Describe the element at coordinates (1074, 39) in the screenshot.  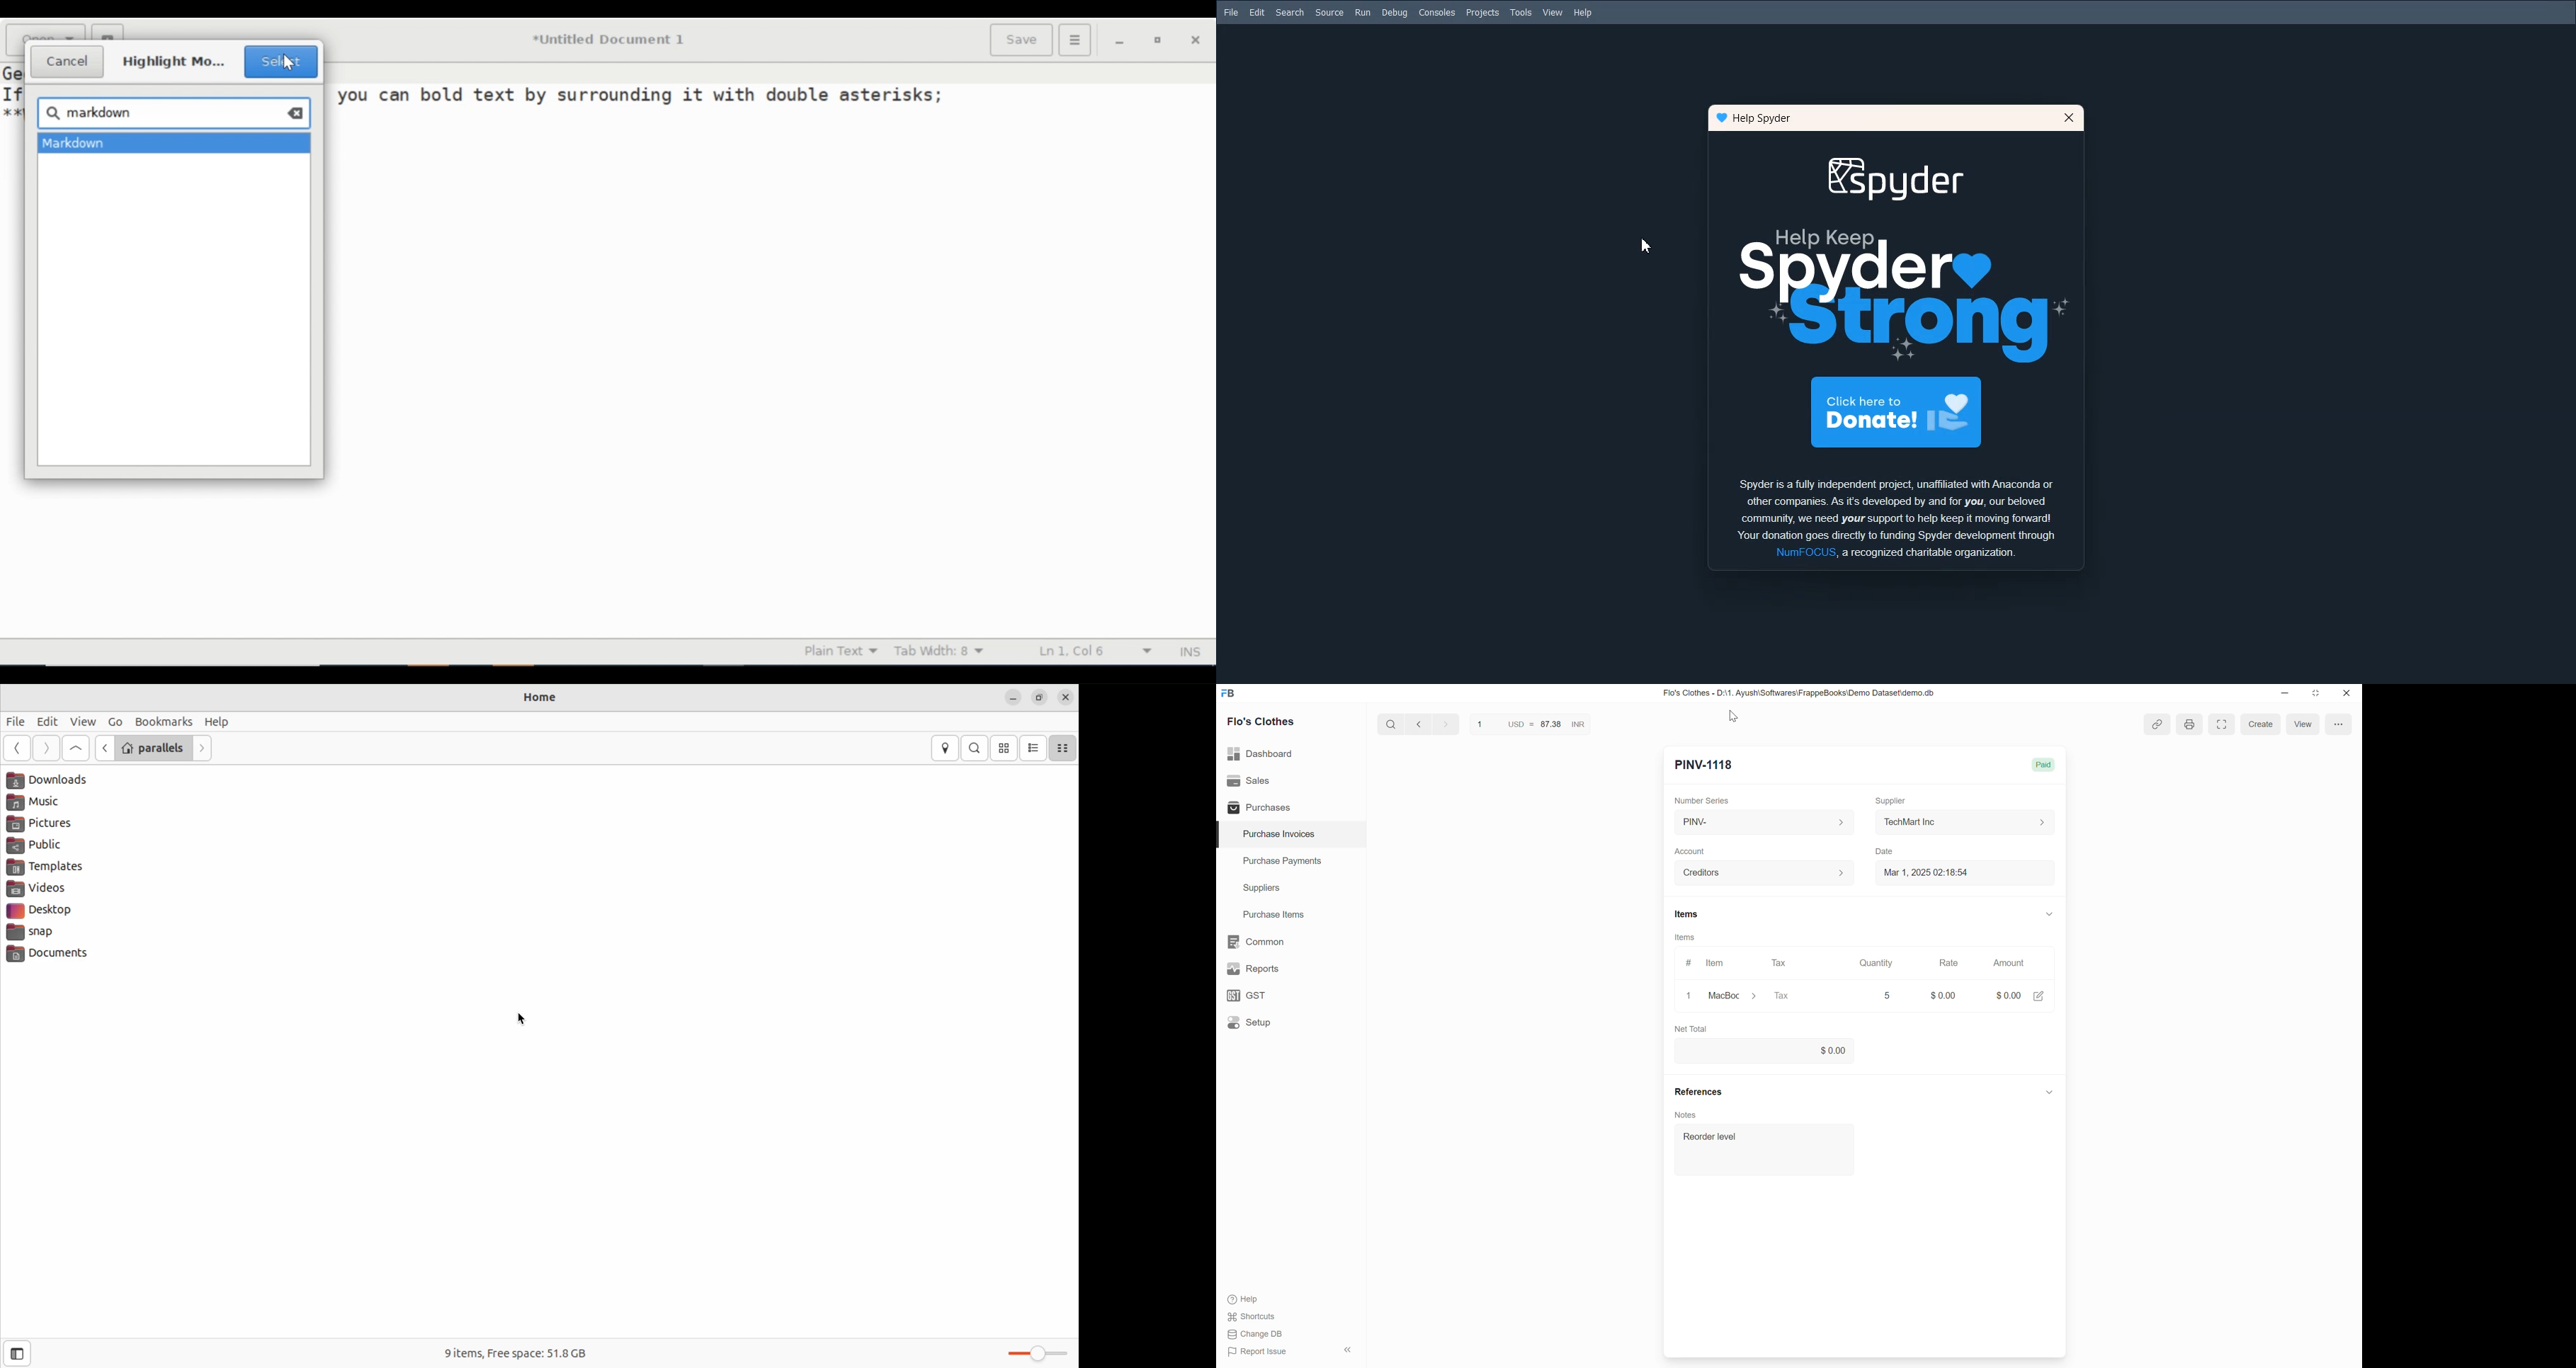
I see `Application menu` at that location.